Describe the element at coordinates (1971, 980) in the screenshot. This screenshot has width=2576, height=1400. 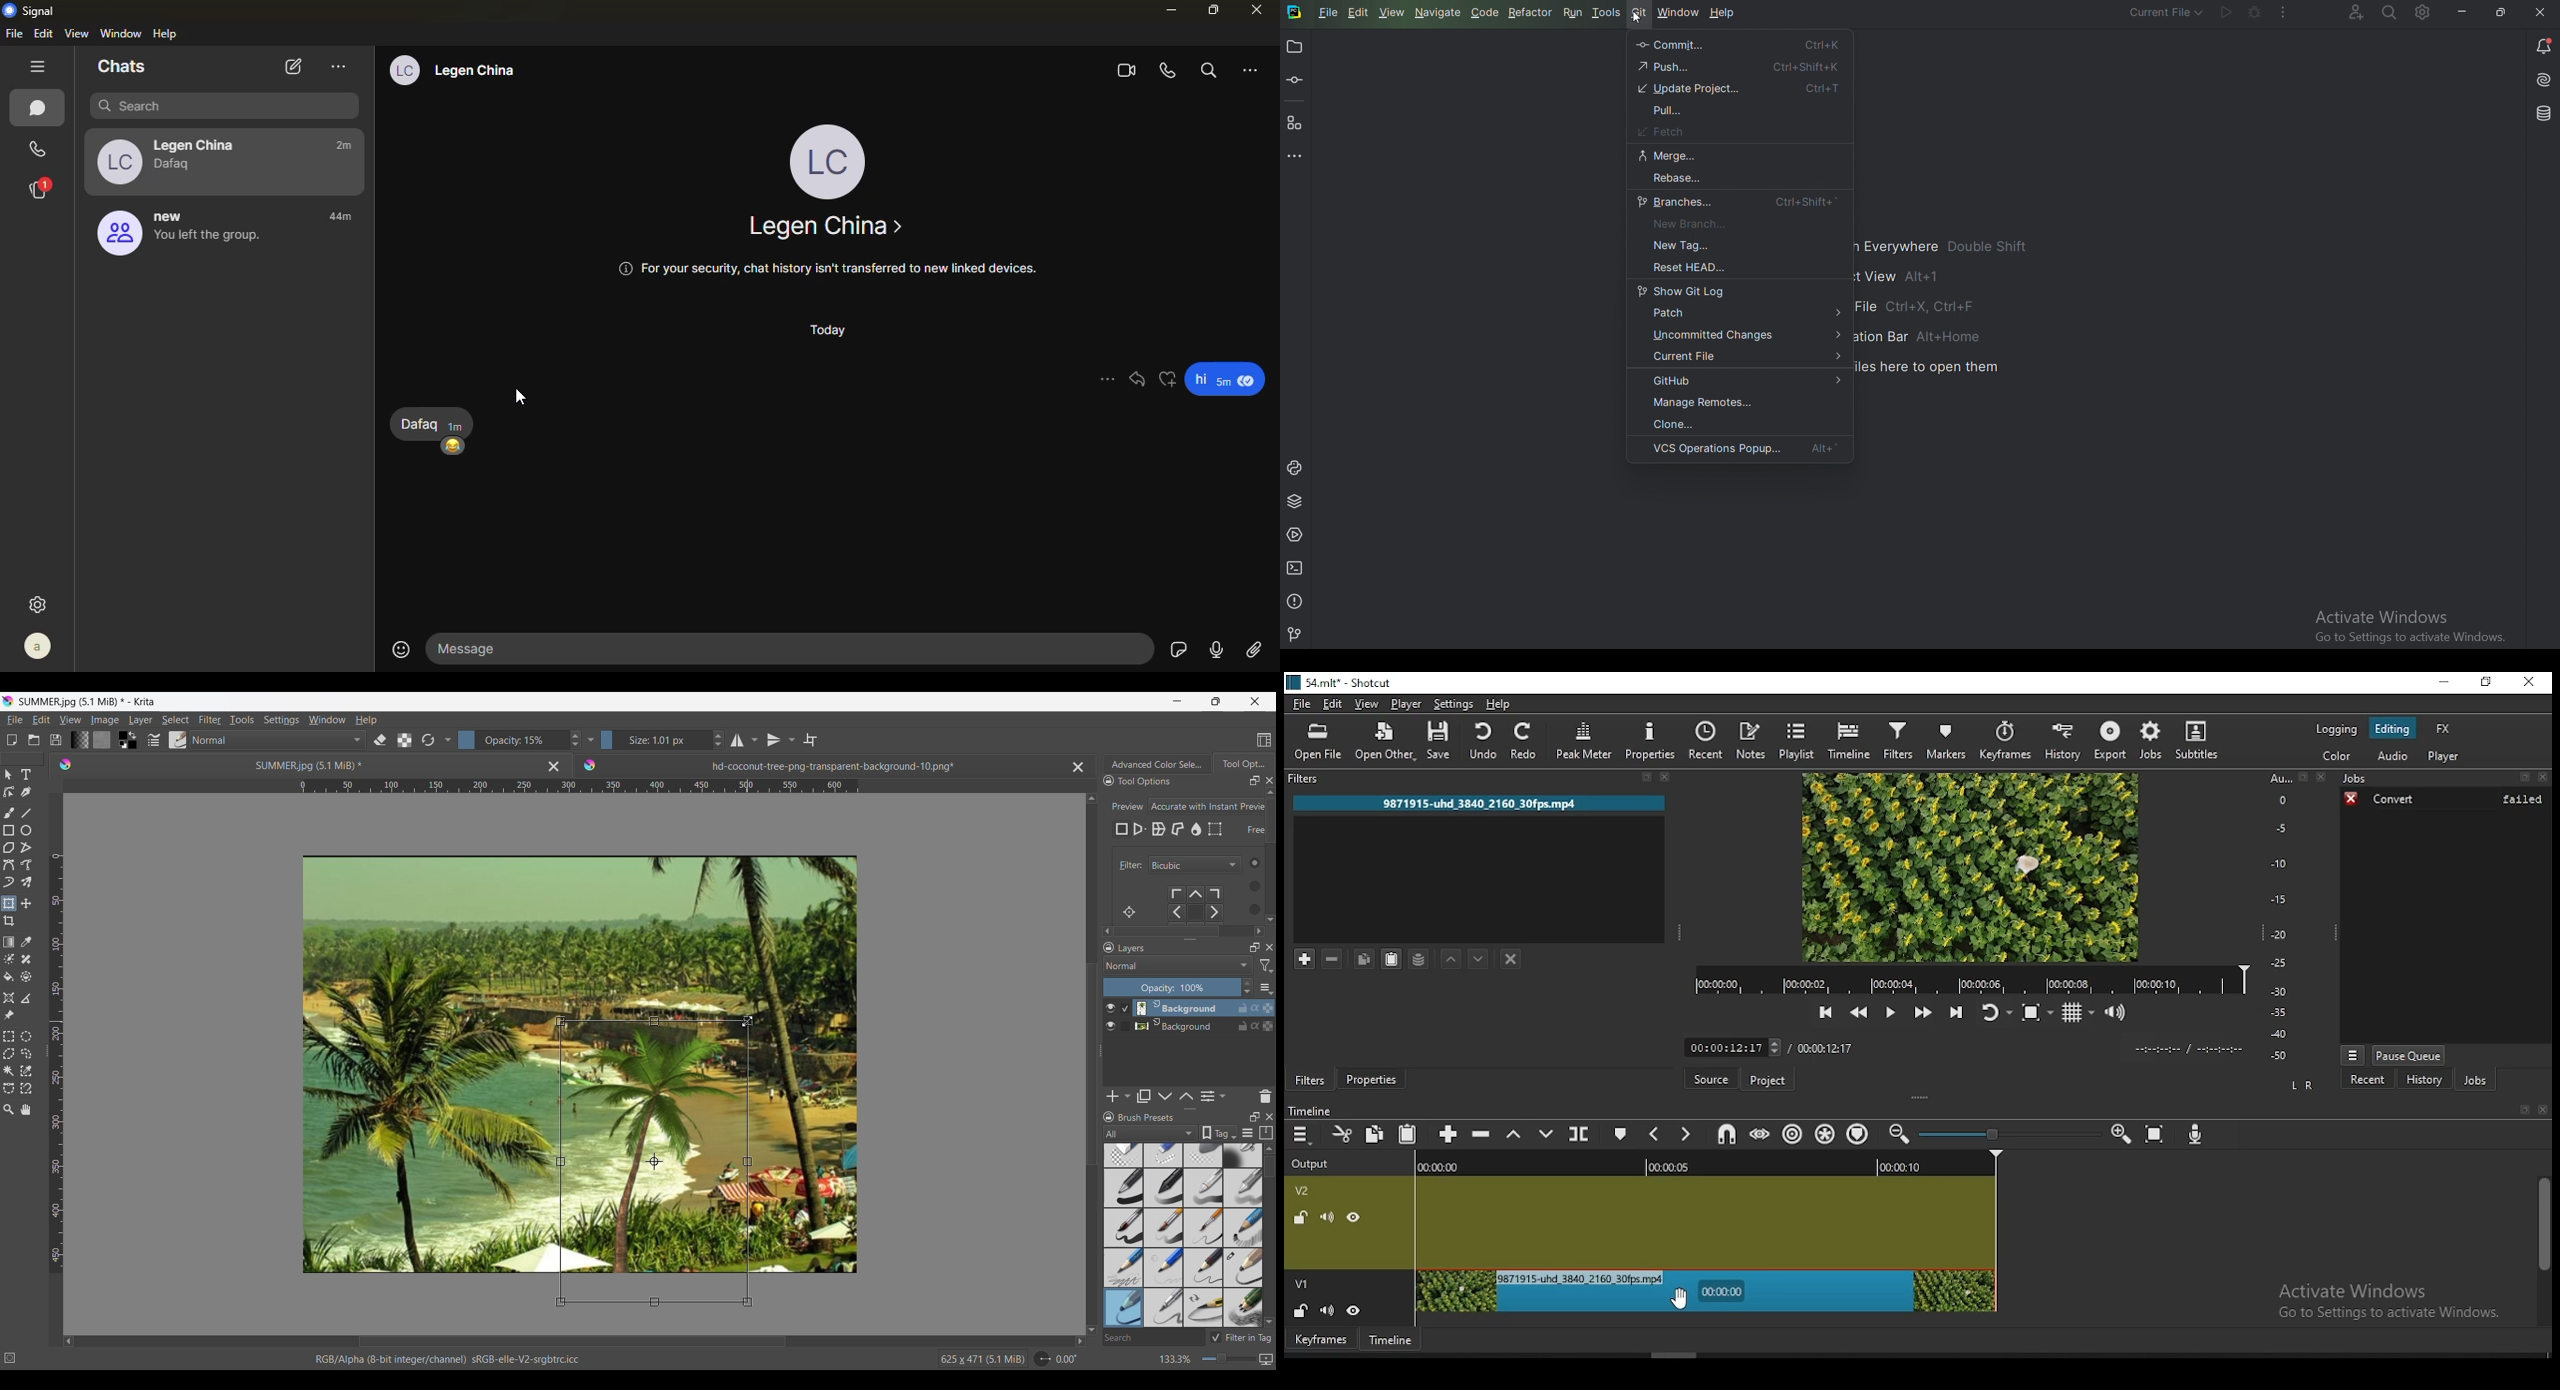
I see `playback time` at that location.